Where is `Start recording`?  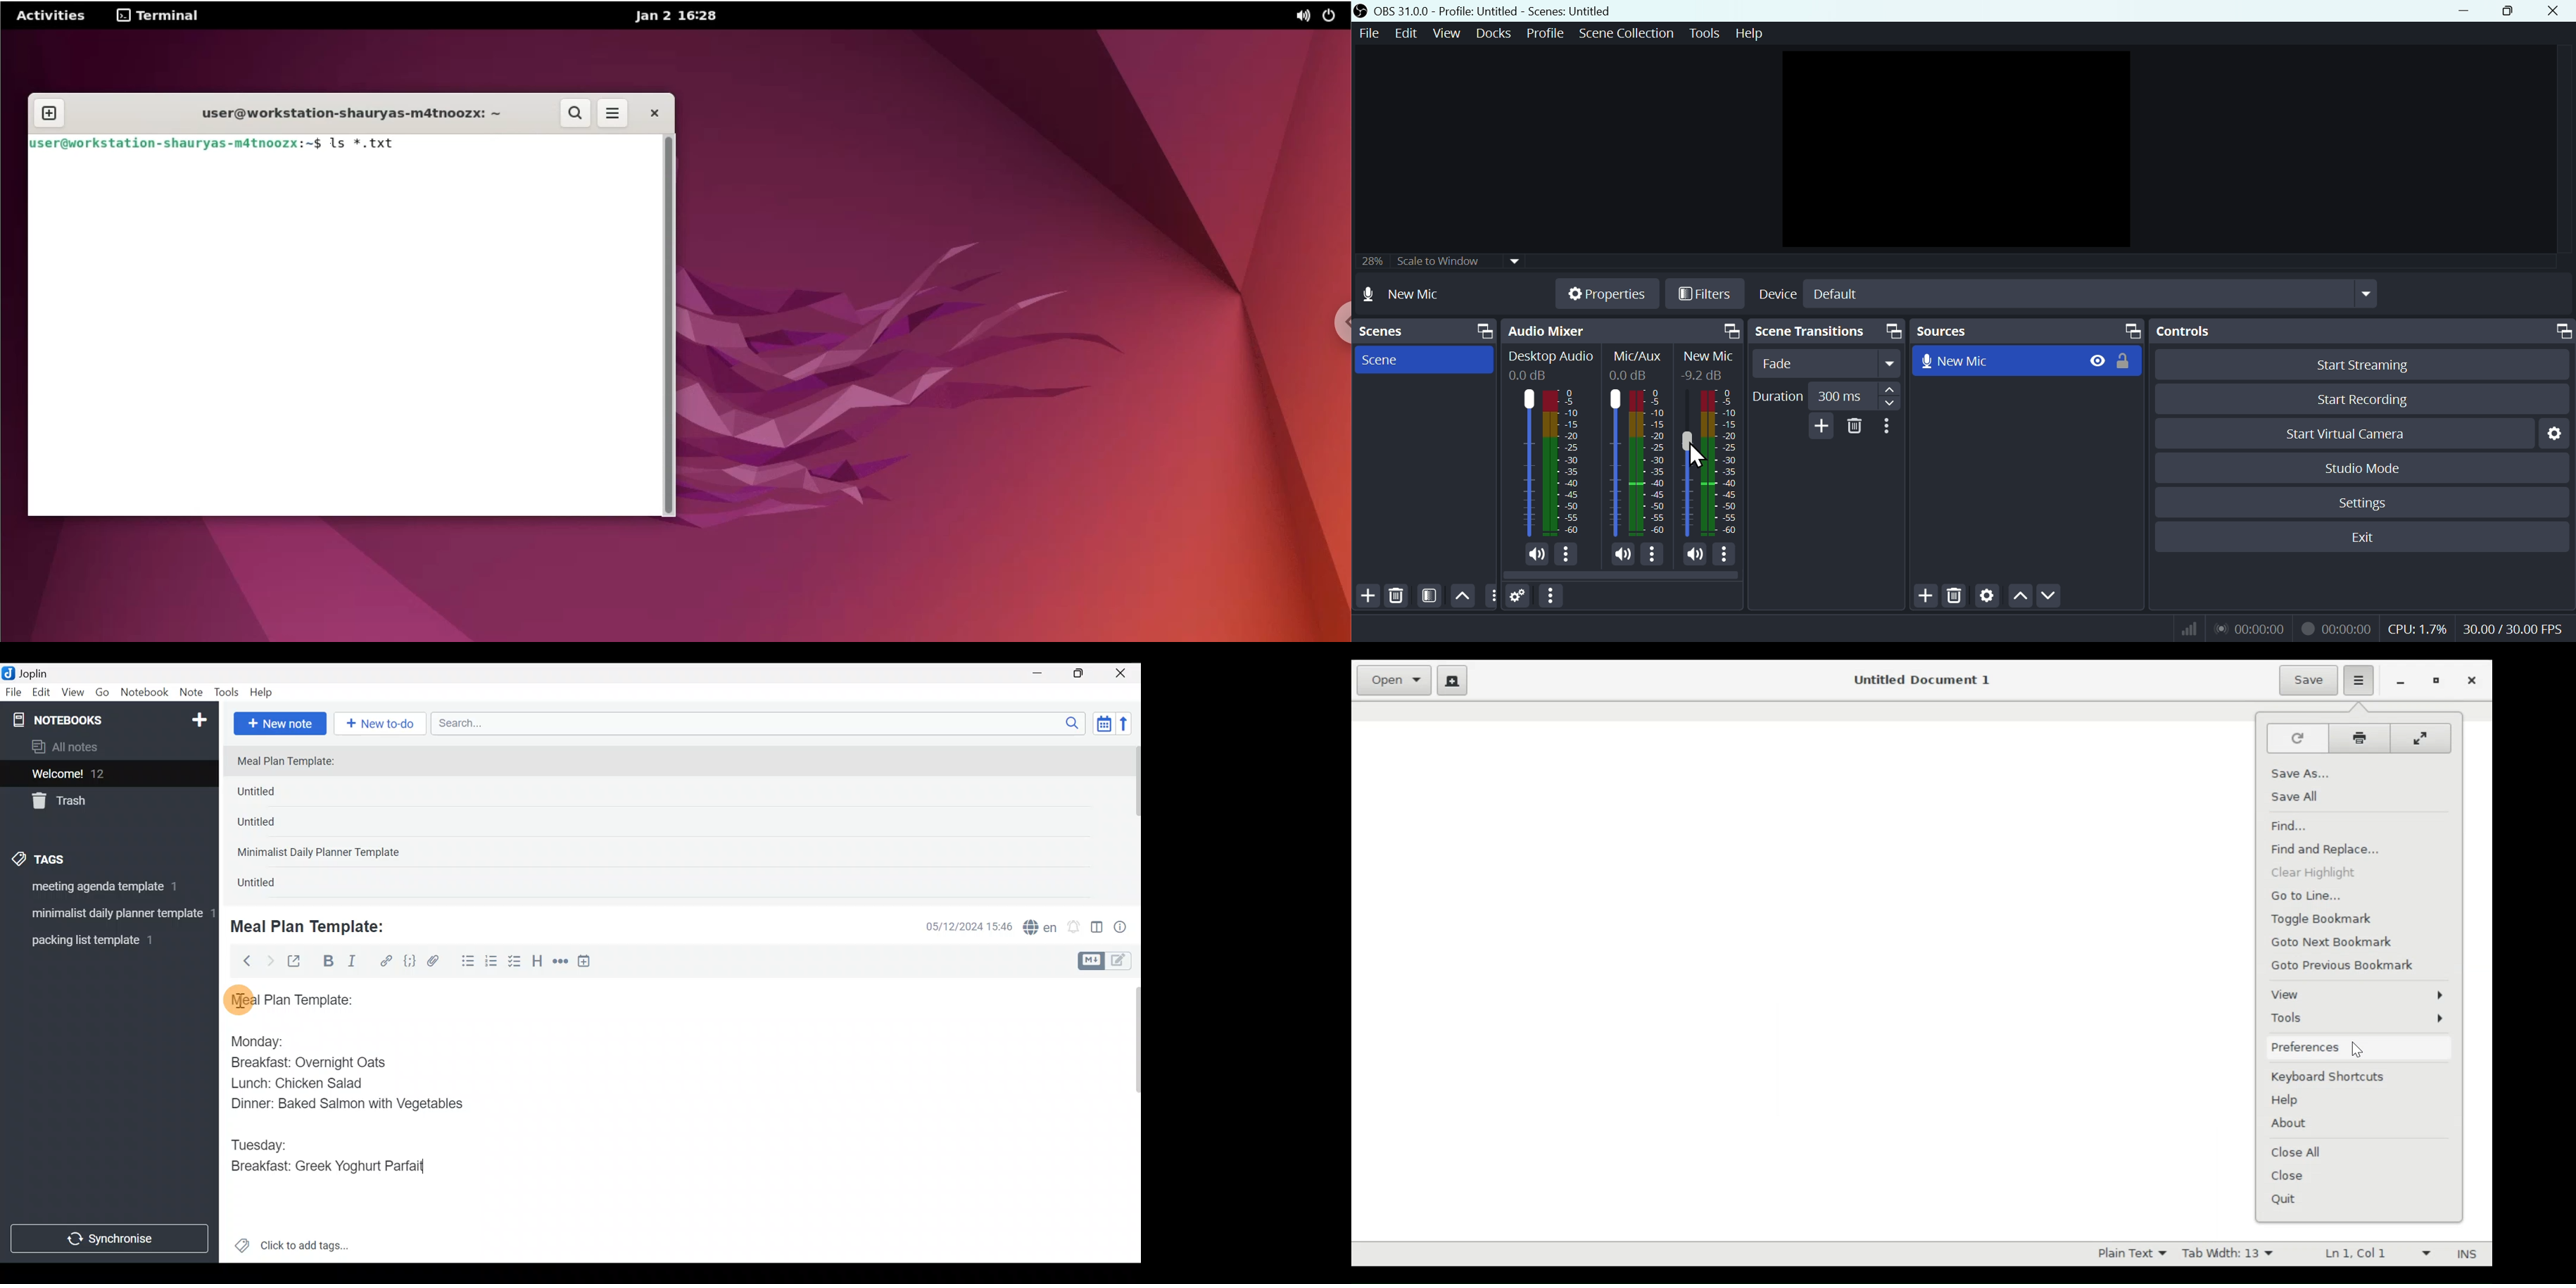 Start recording is located at coordinates (2365, 399).